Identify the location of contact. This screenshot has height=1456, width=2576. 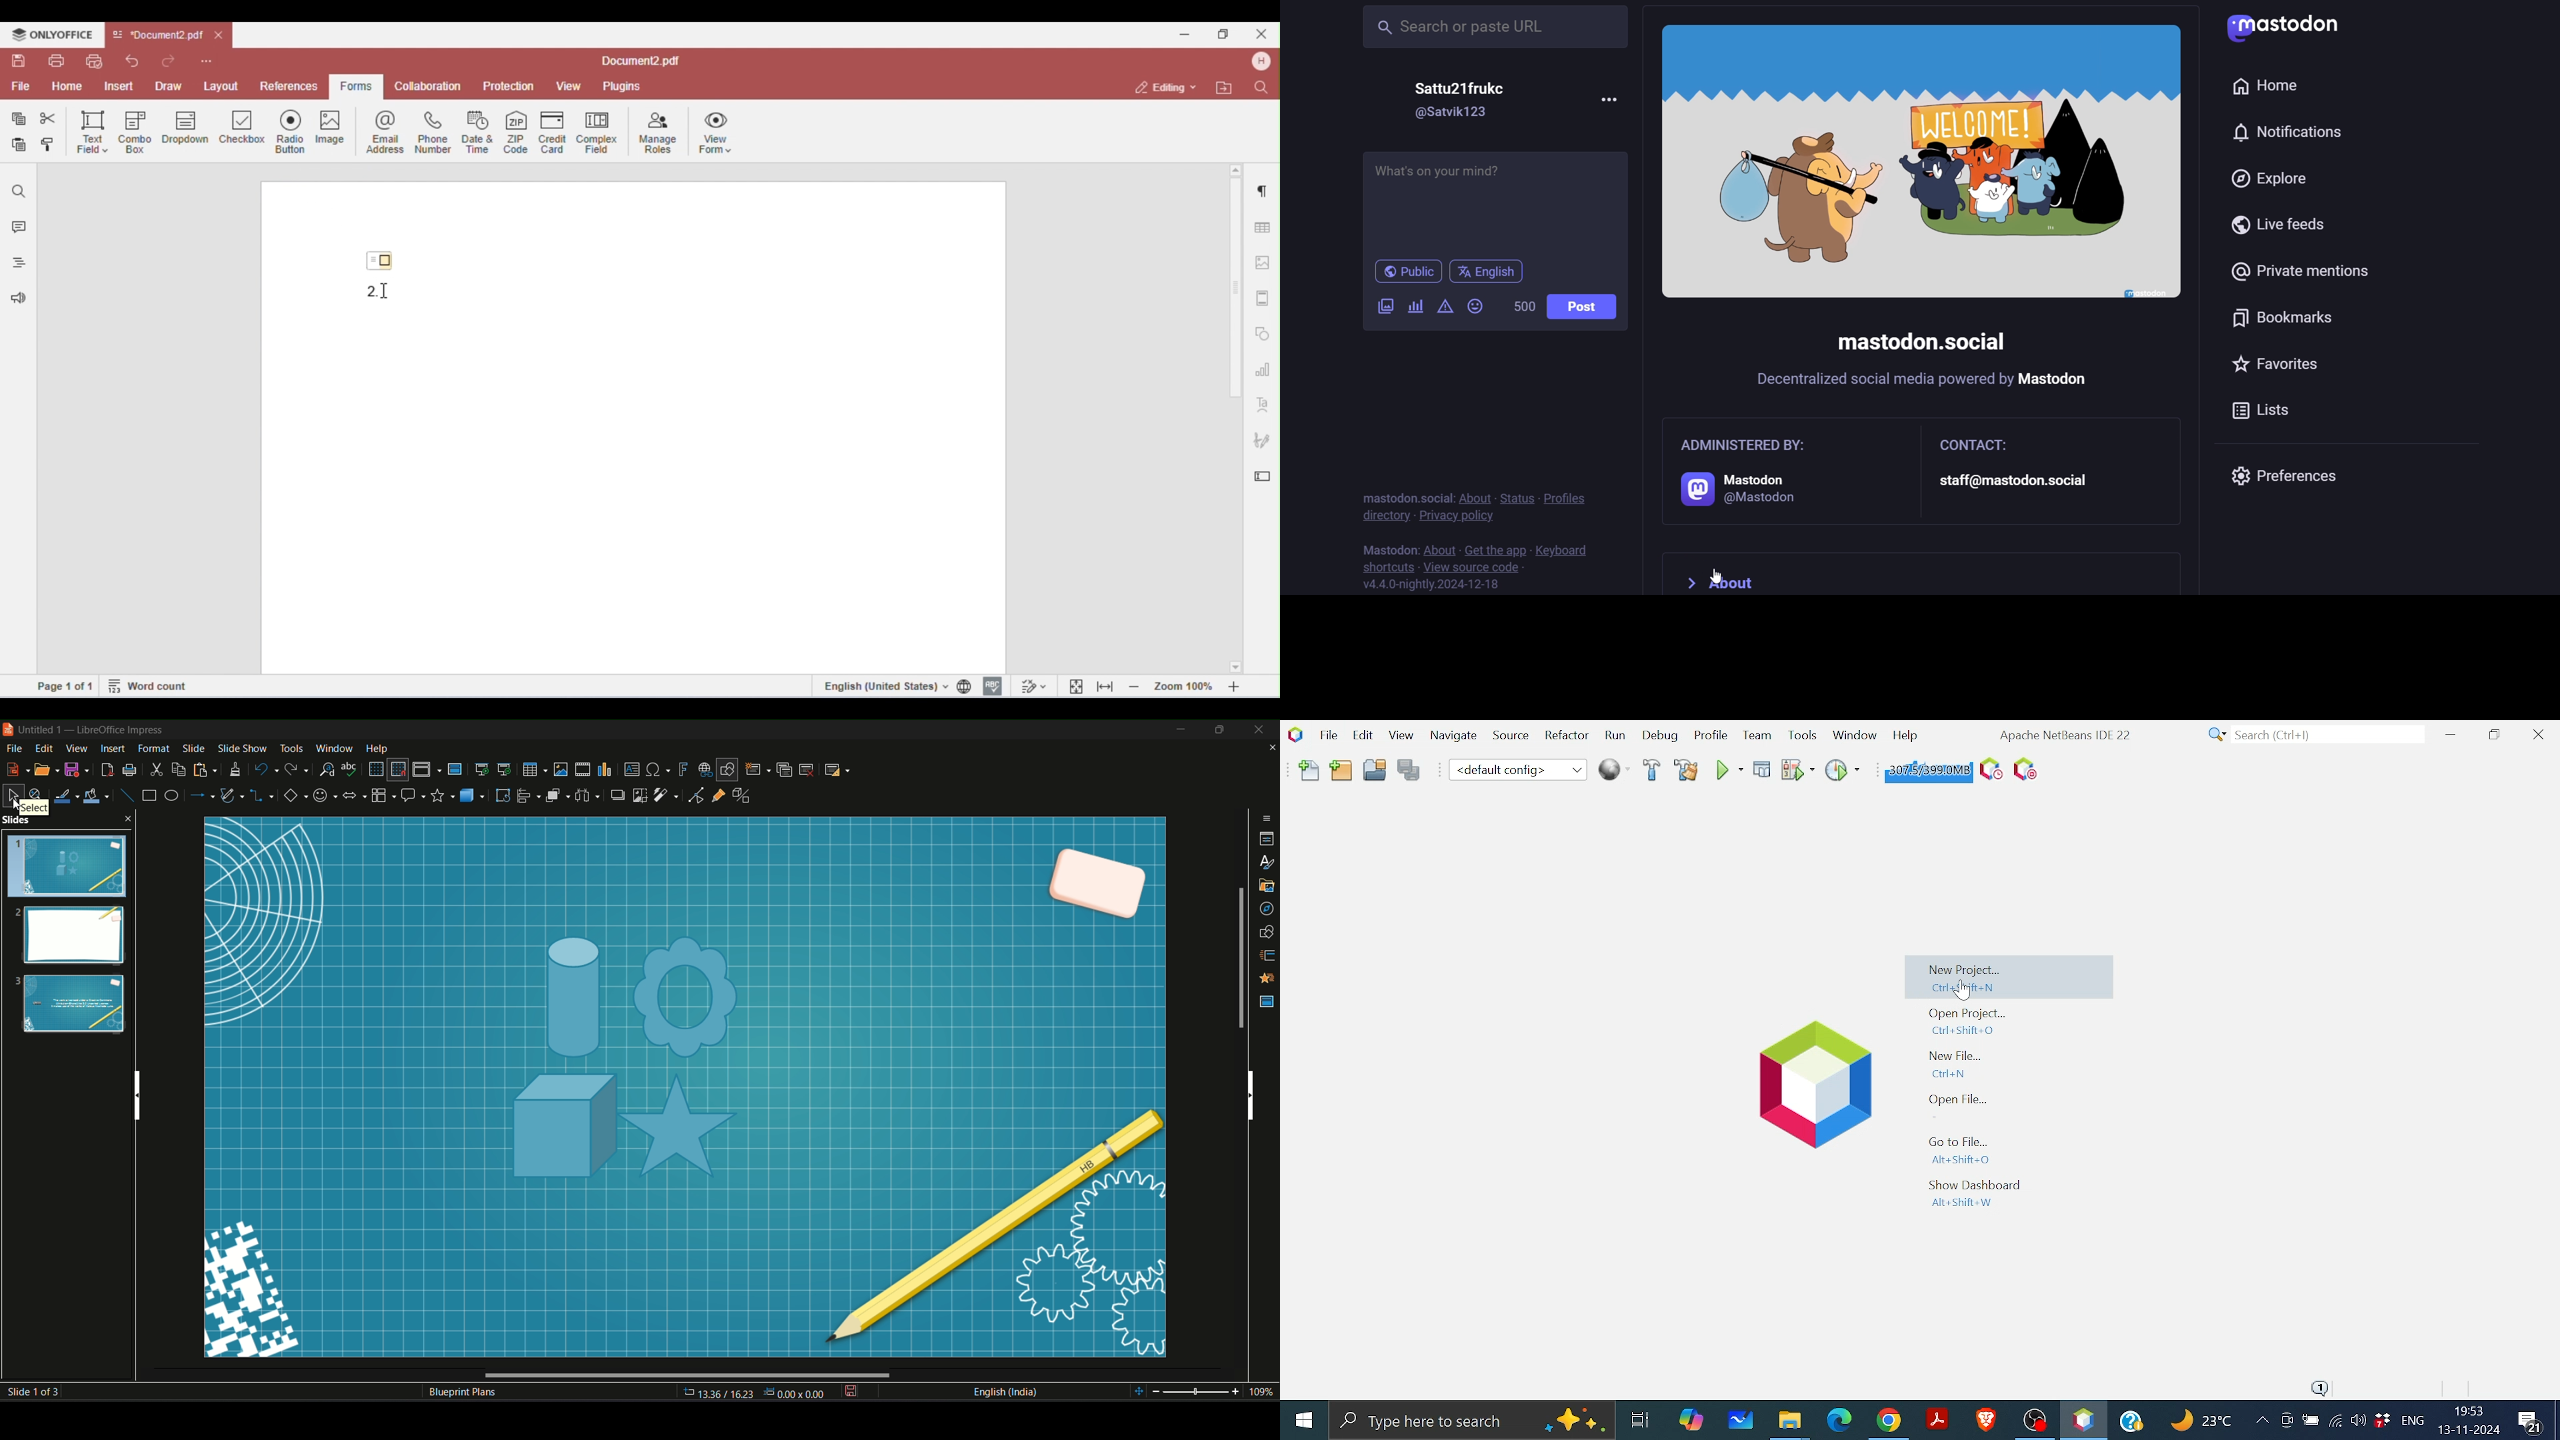
(2050, 469).